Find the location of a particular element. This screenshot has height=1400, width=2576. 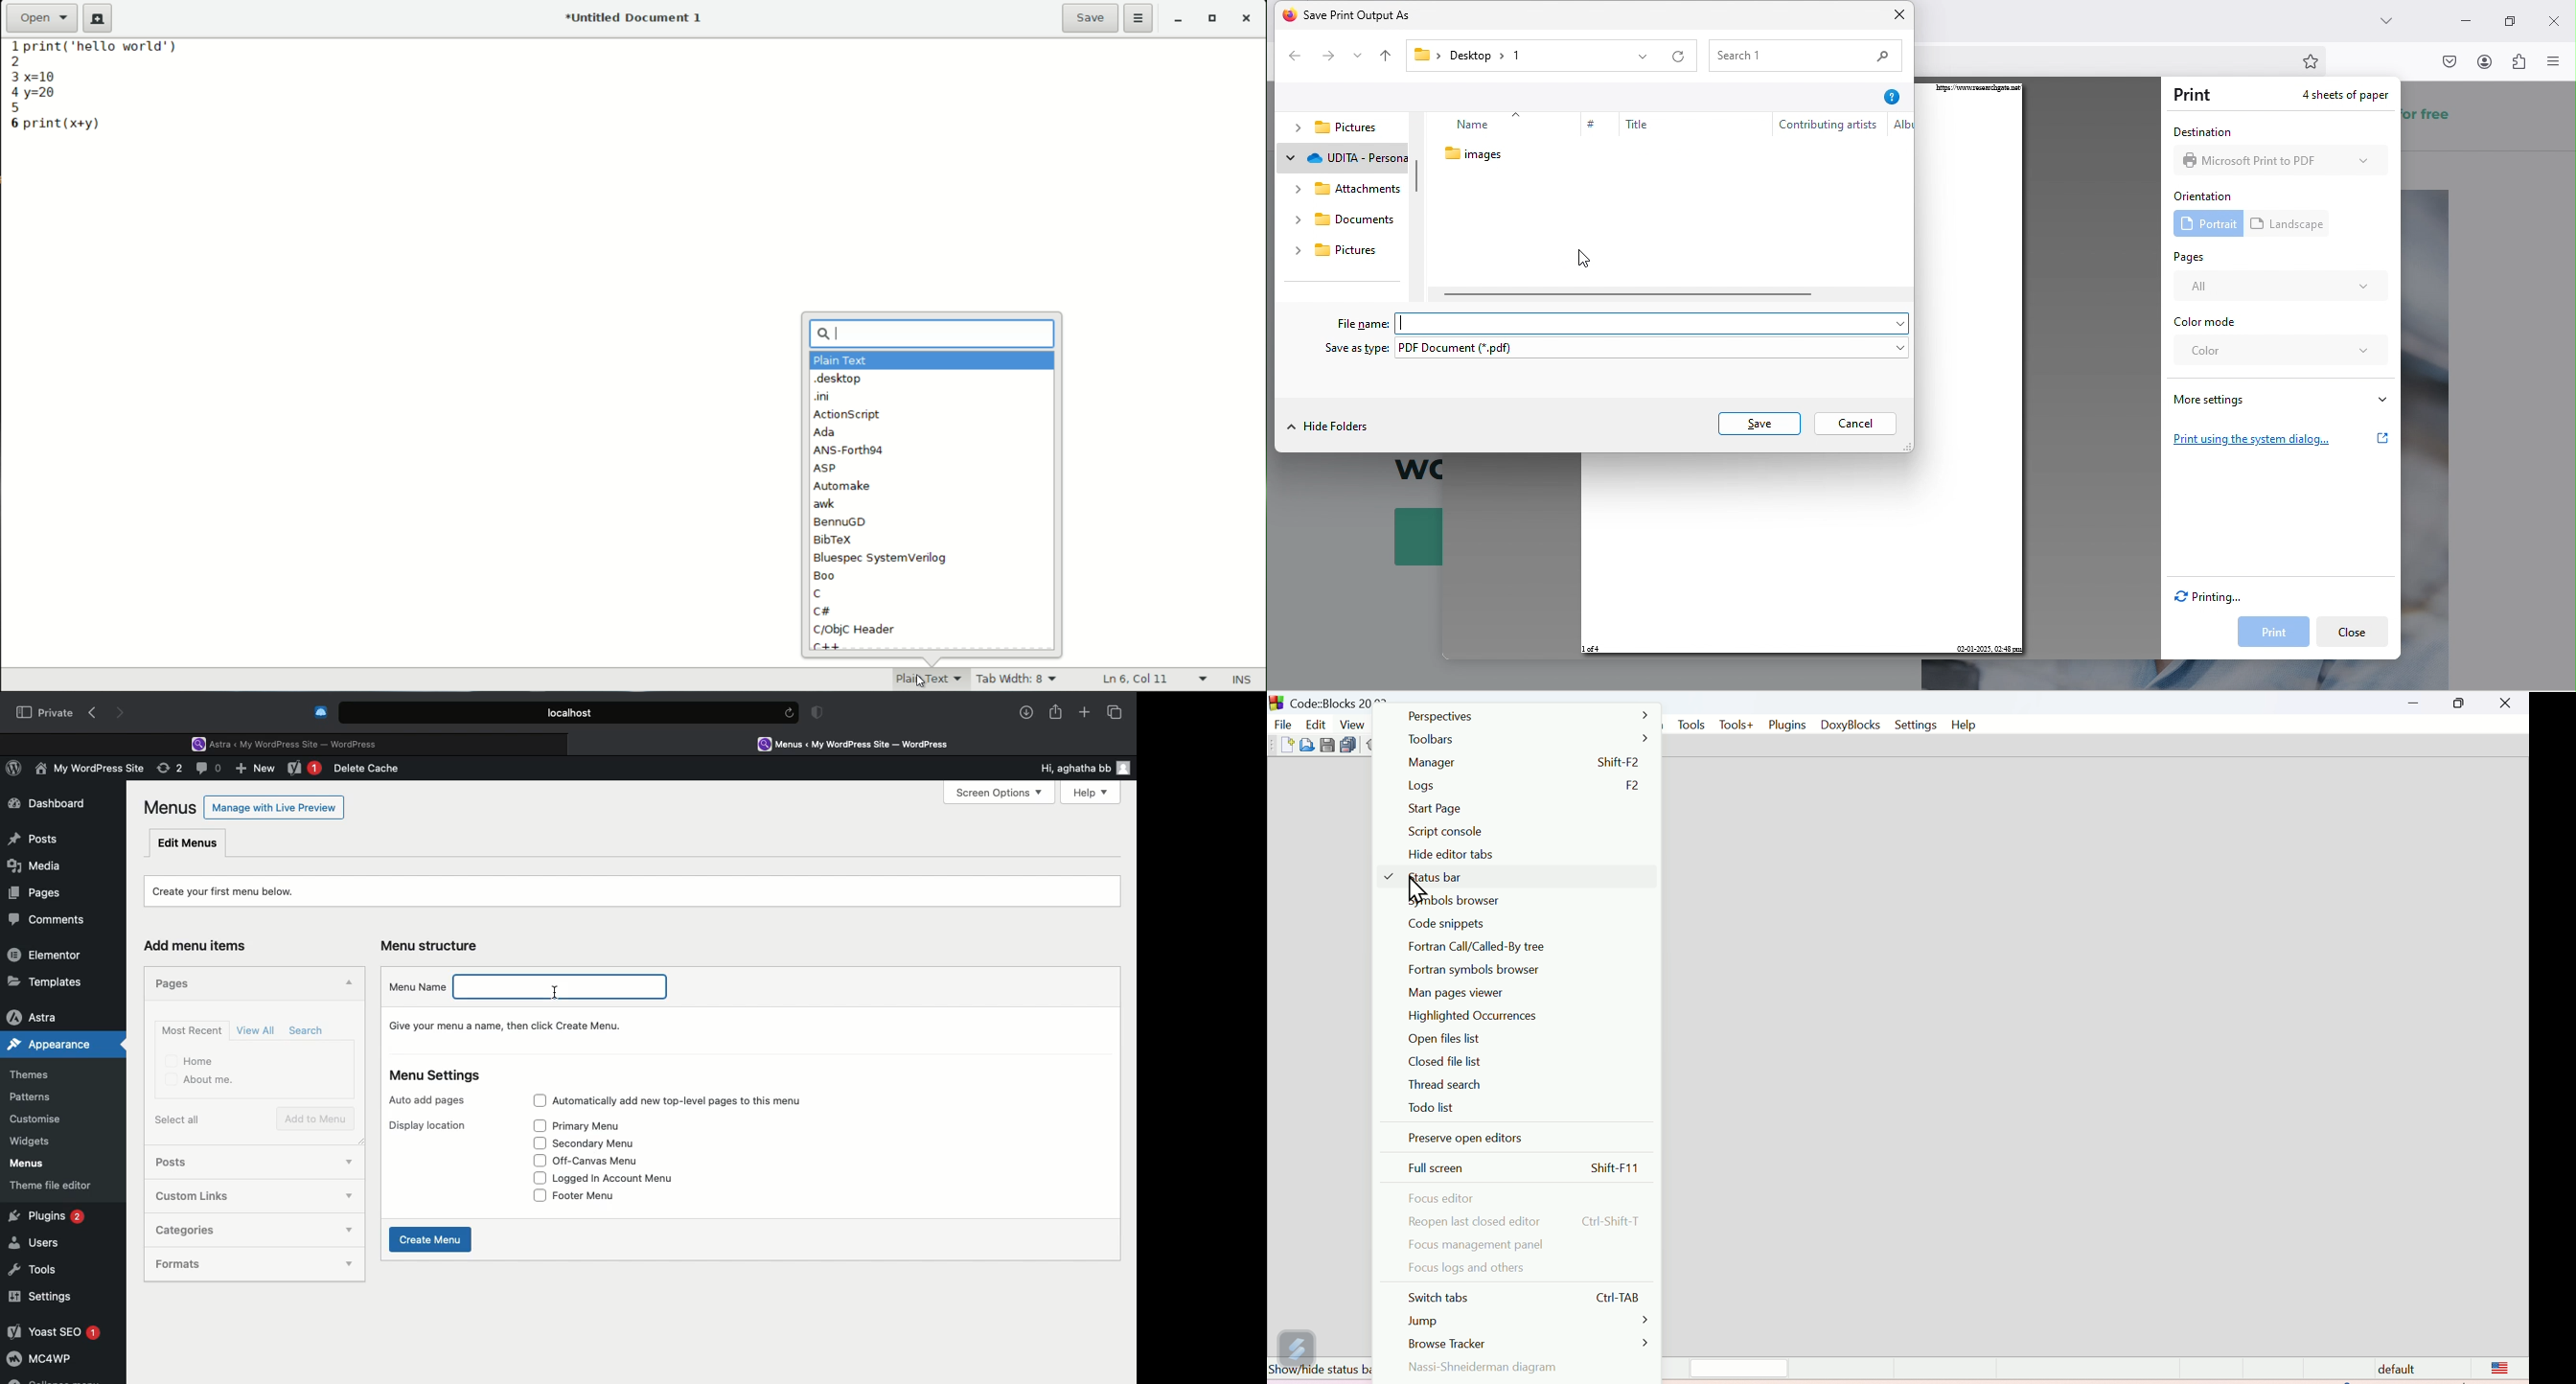

Jump is located at coordinates (1529, 1320).